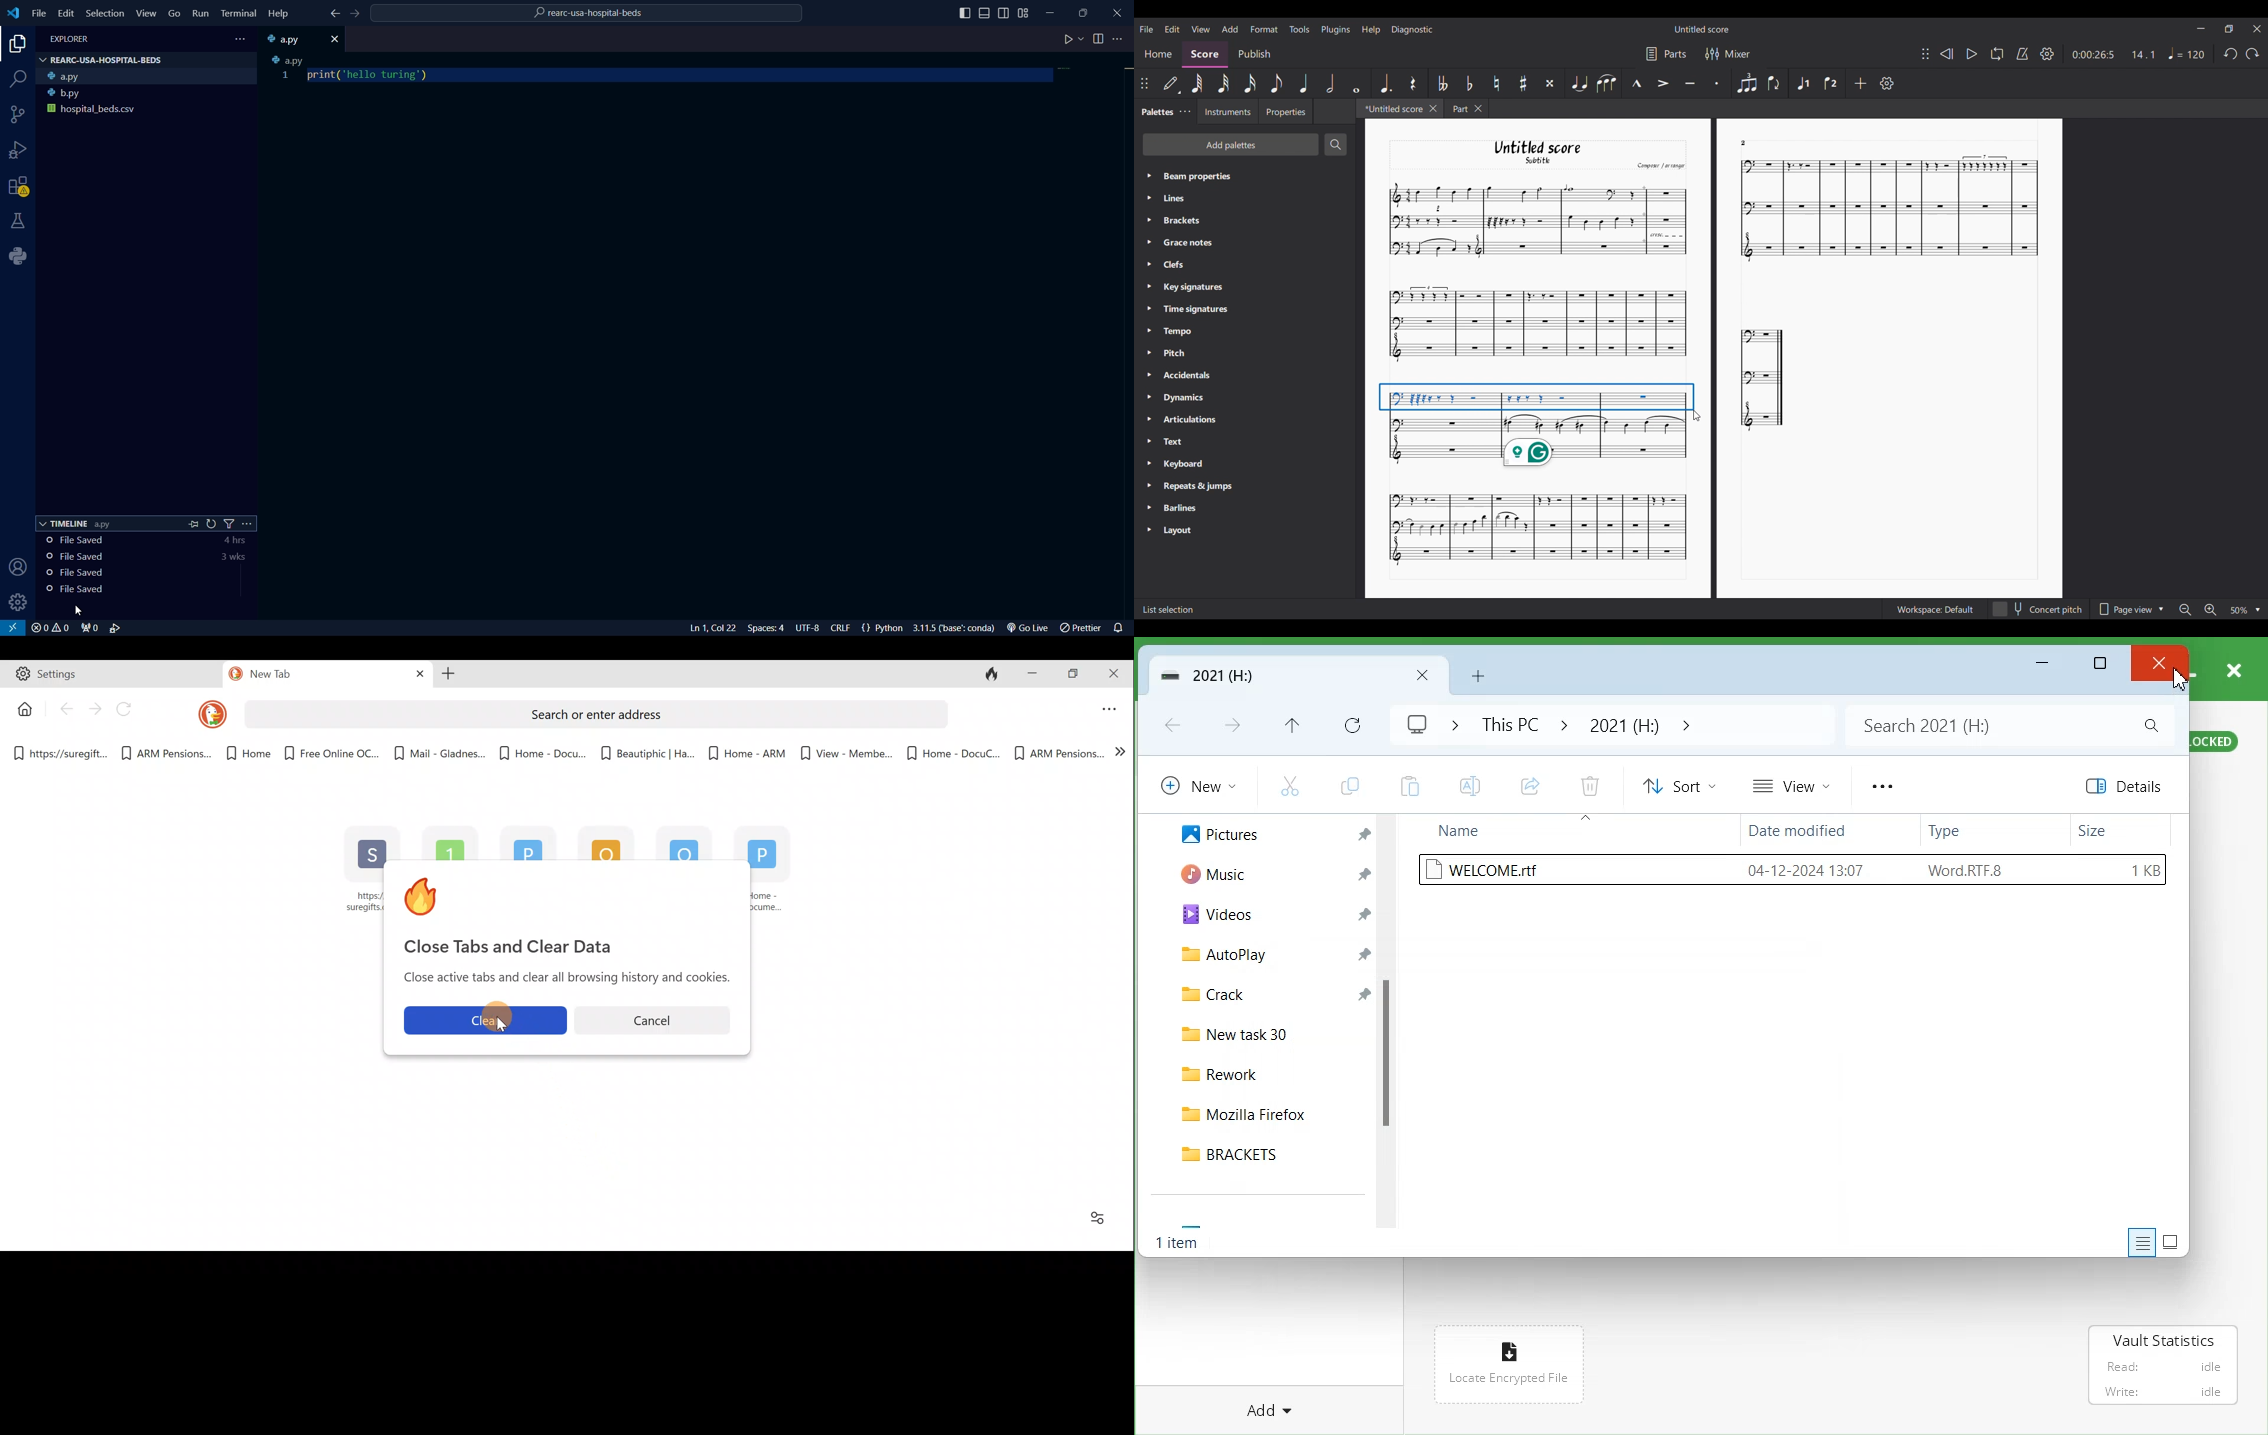 The image size is (2268, 1456). What do you see at coordinates (1155, 110) in the screenshot?
I see `Palettes ` at bounding box center [1155, 110].